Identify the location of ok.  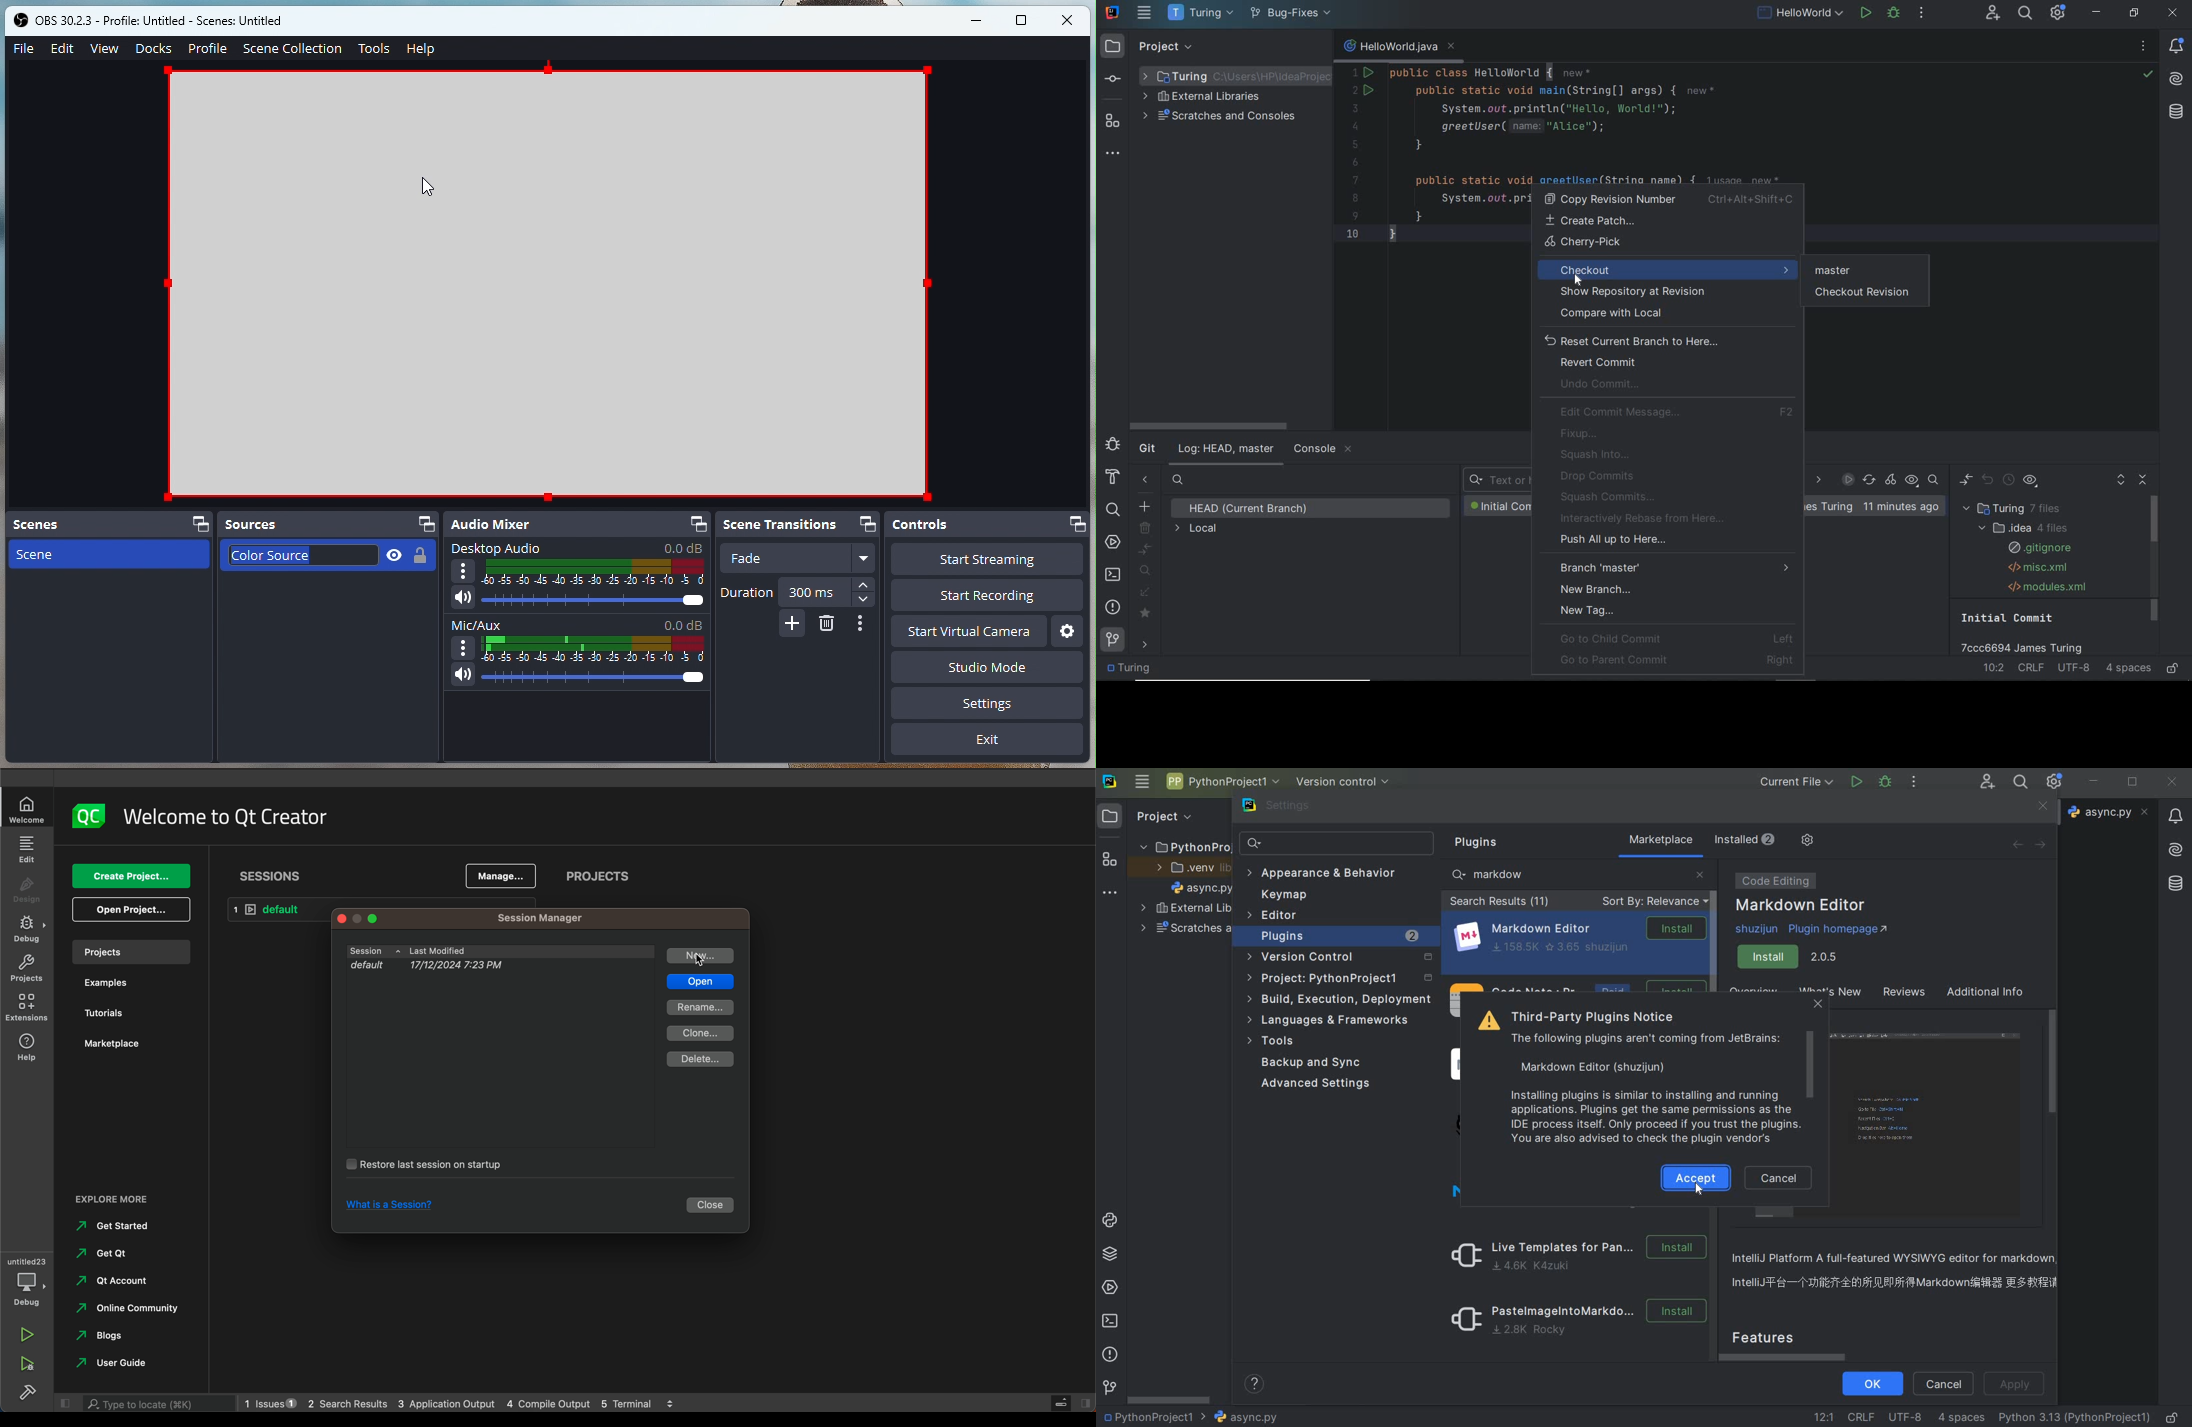
(1871, 1385).